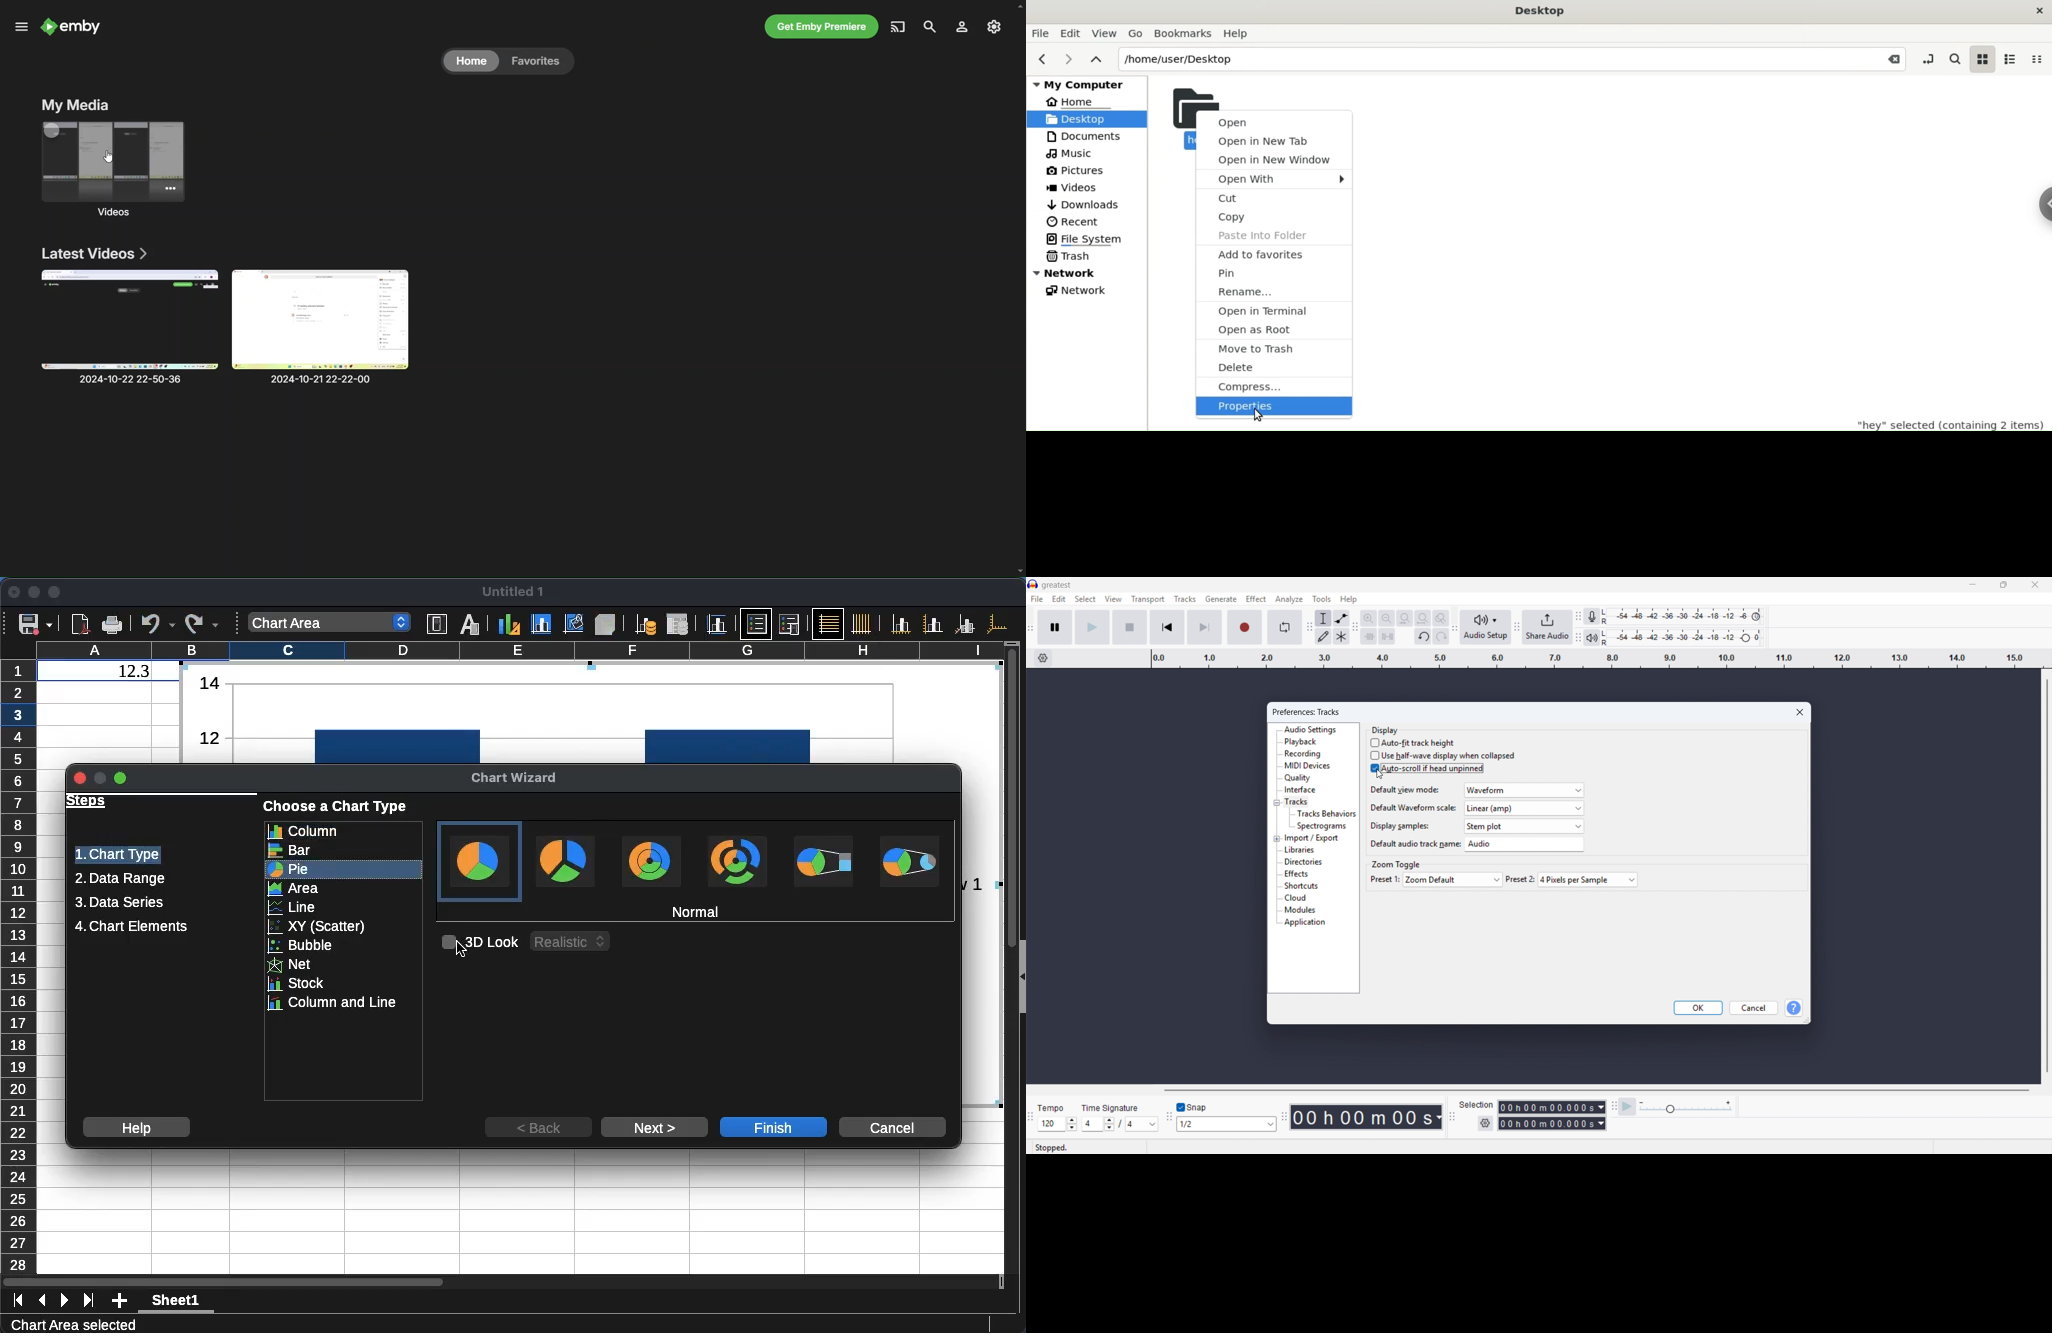  What do you see at coordinates (696, 911) in the screenshot?
I see `normal` at bounding box center [696, 911].